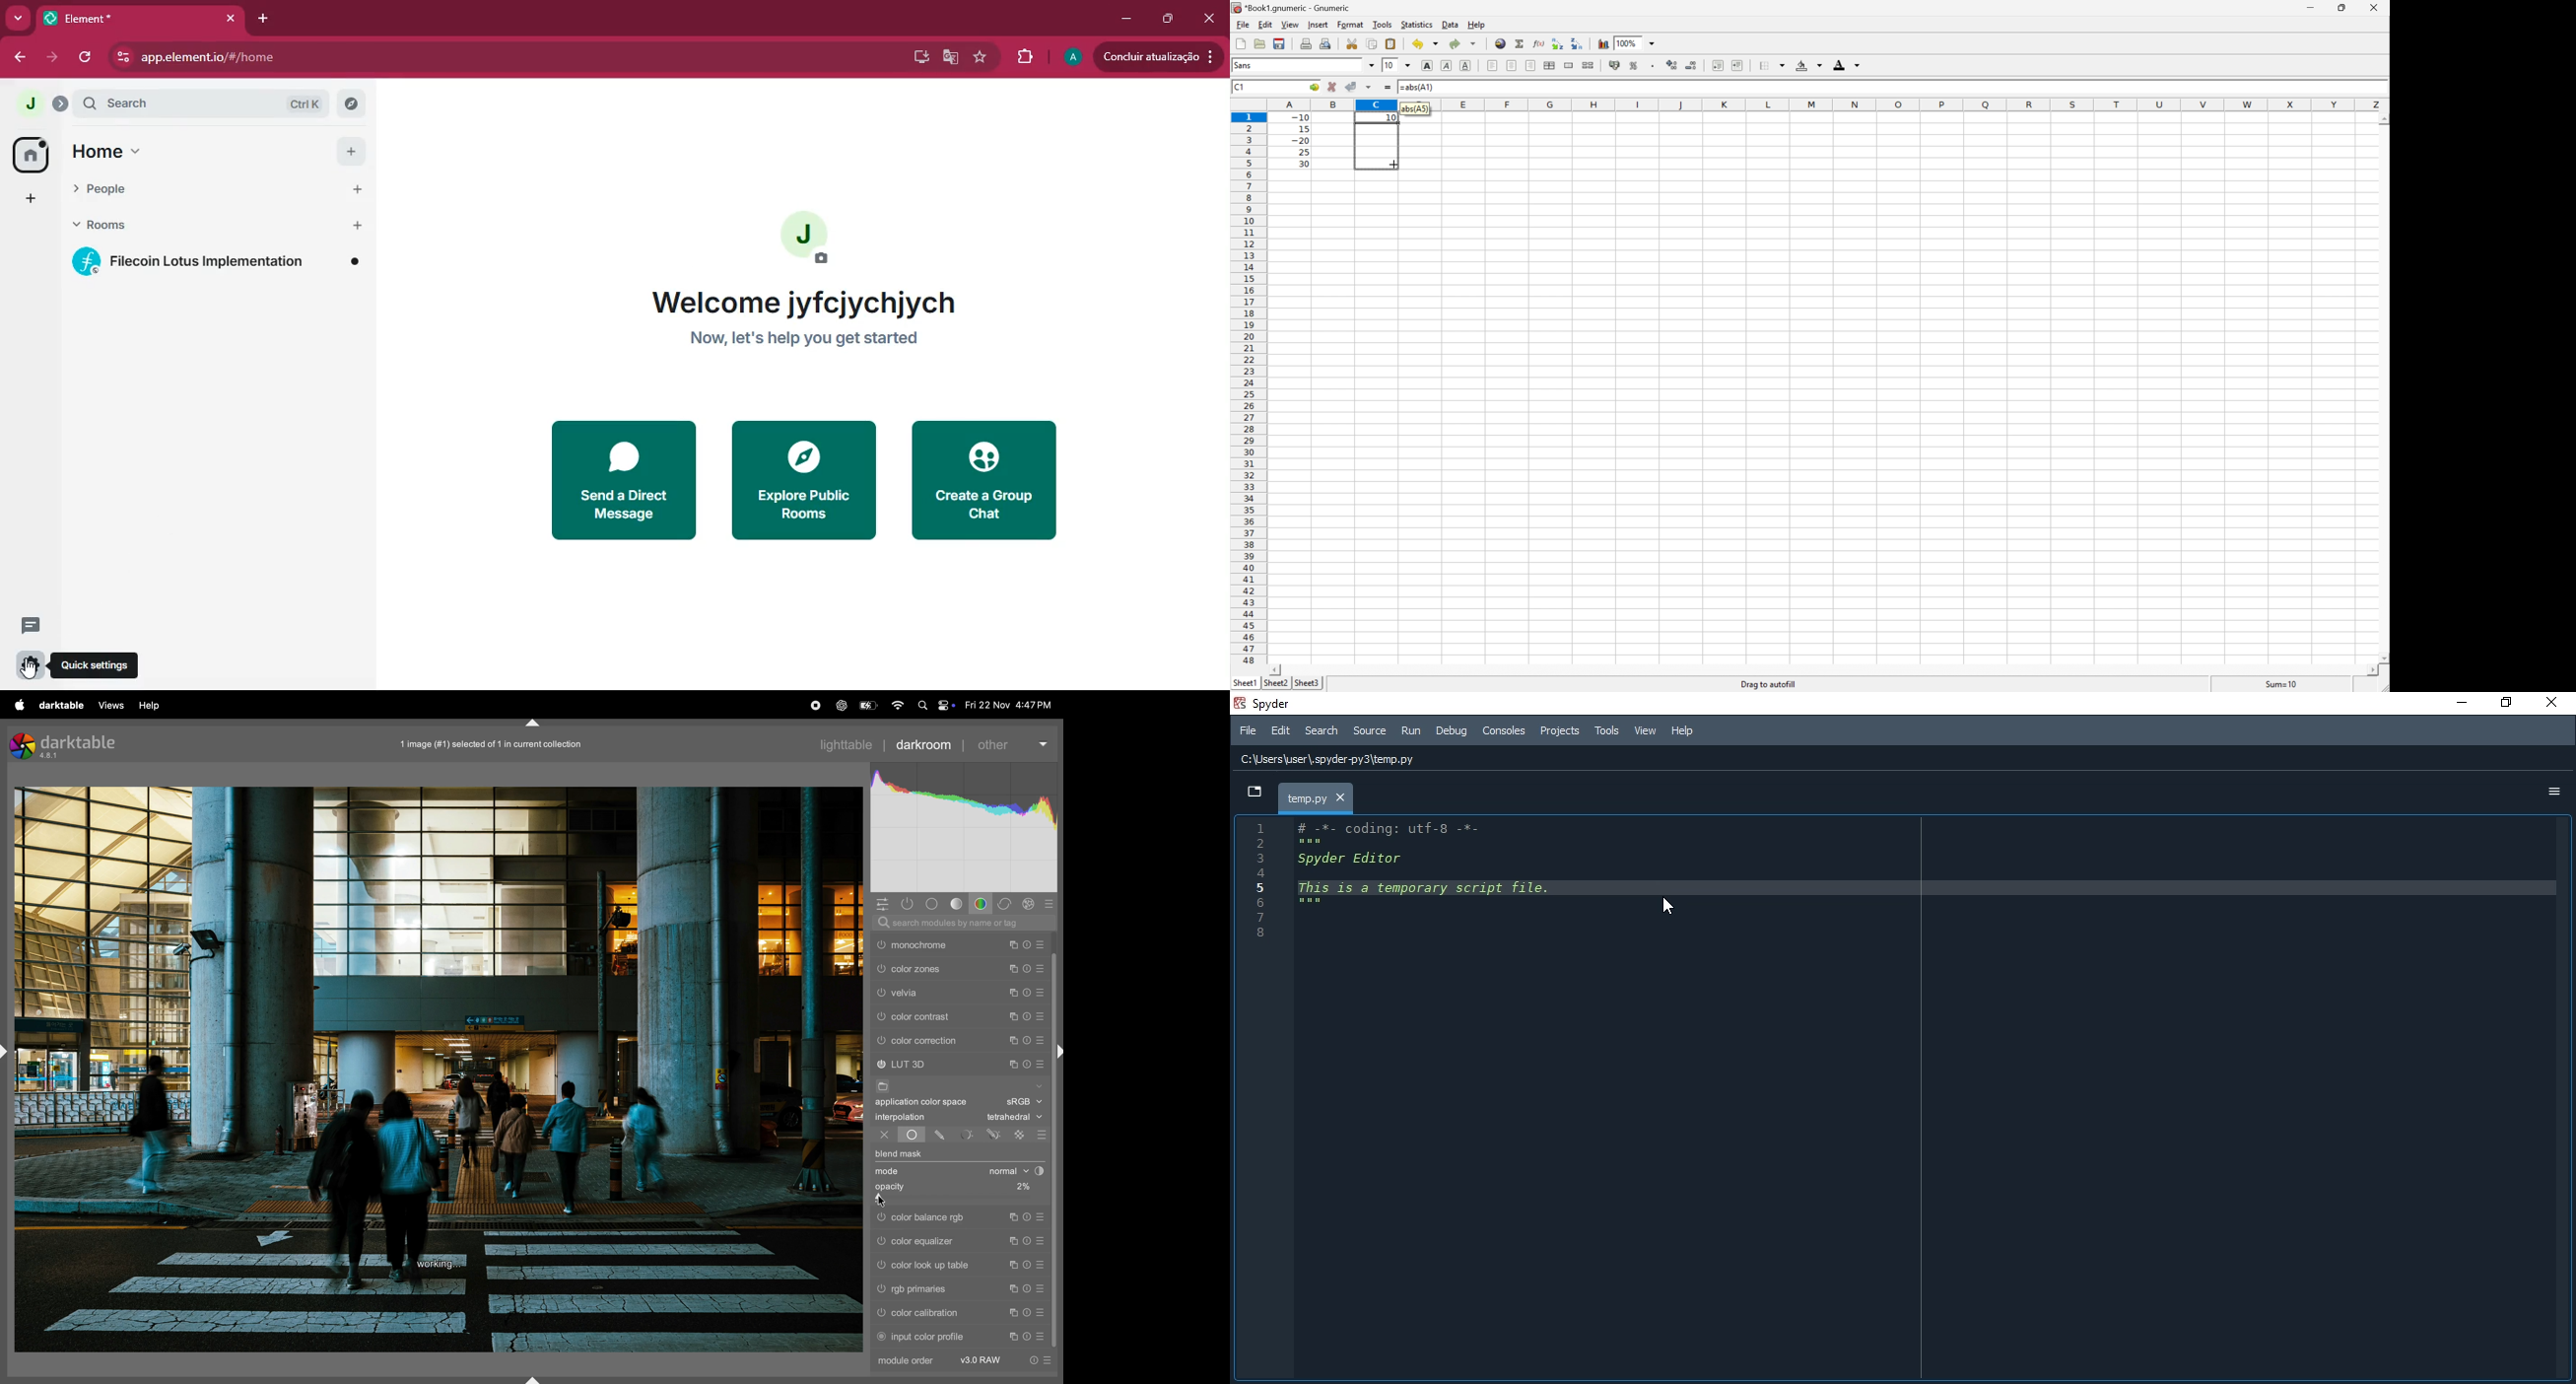 The image size is (2576, 1400). Describe the element at coordinates (266, 19) in the screenshot. I see `add tab` at that location.